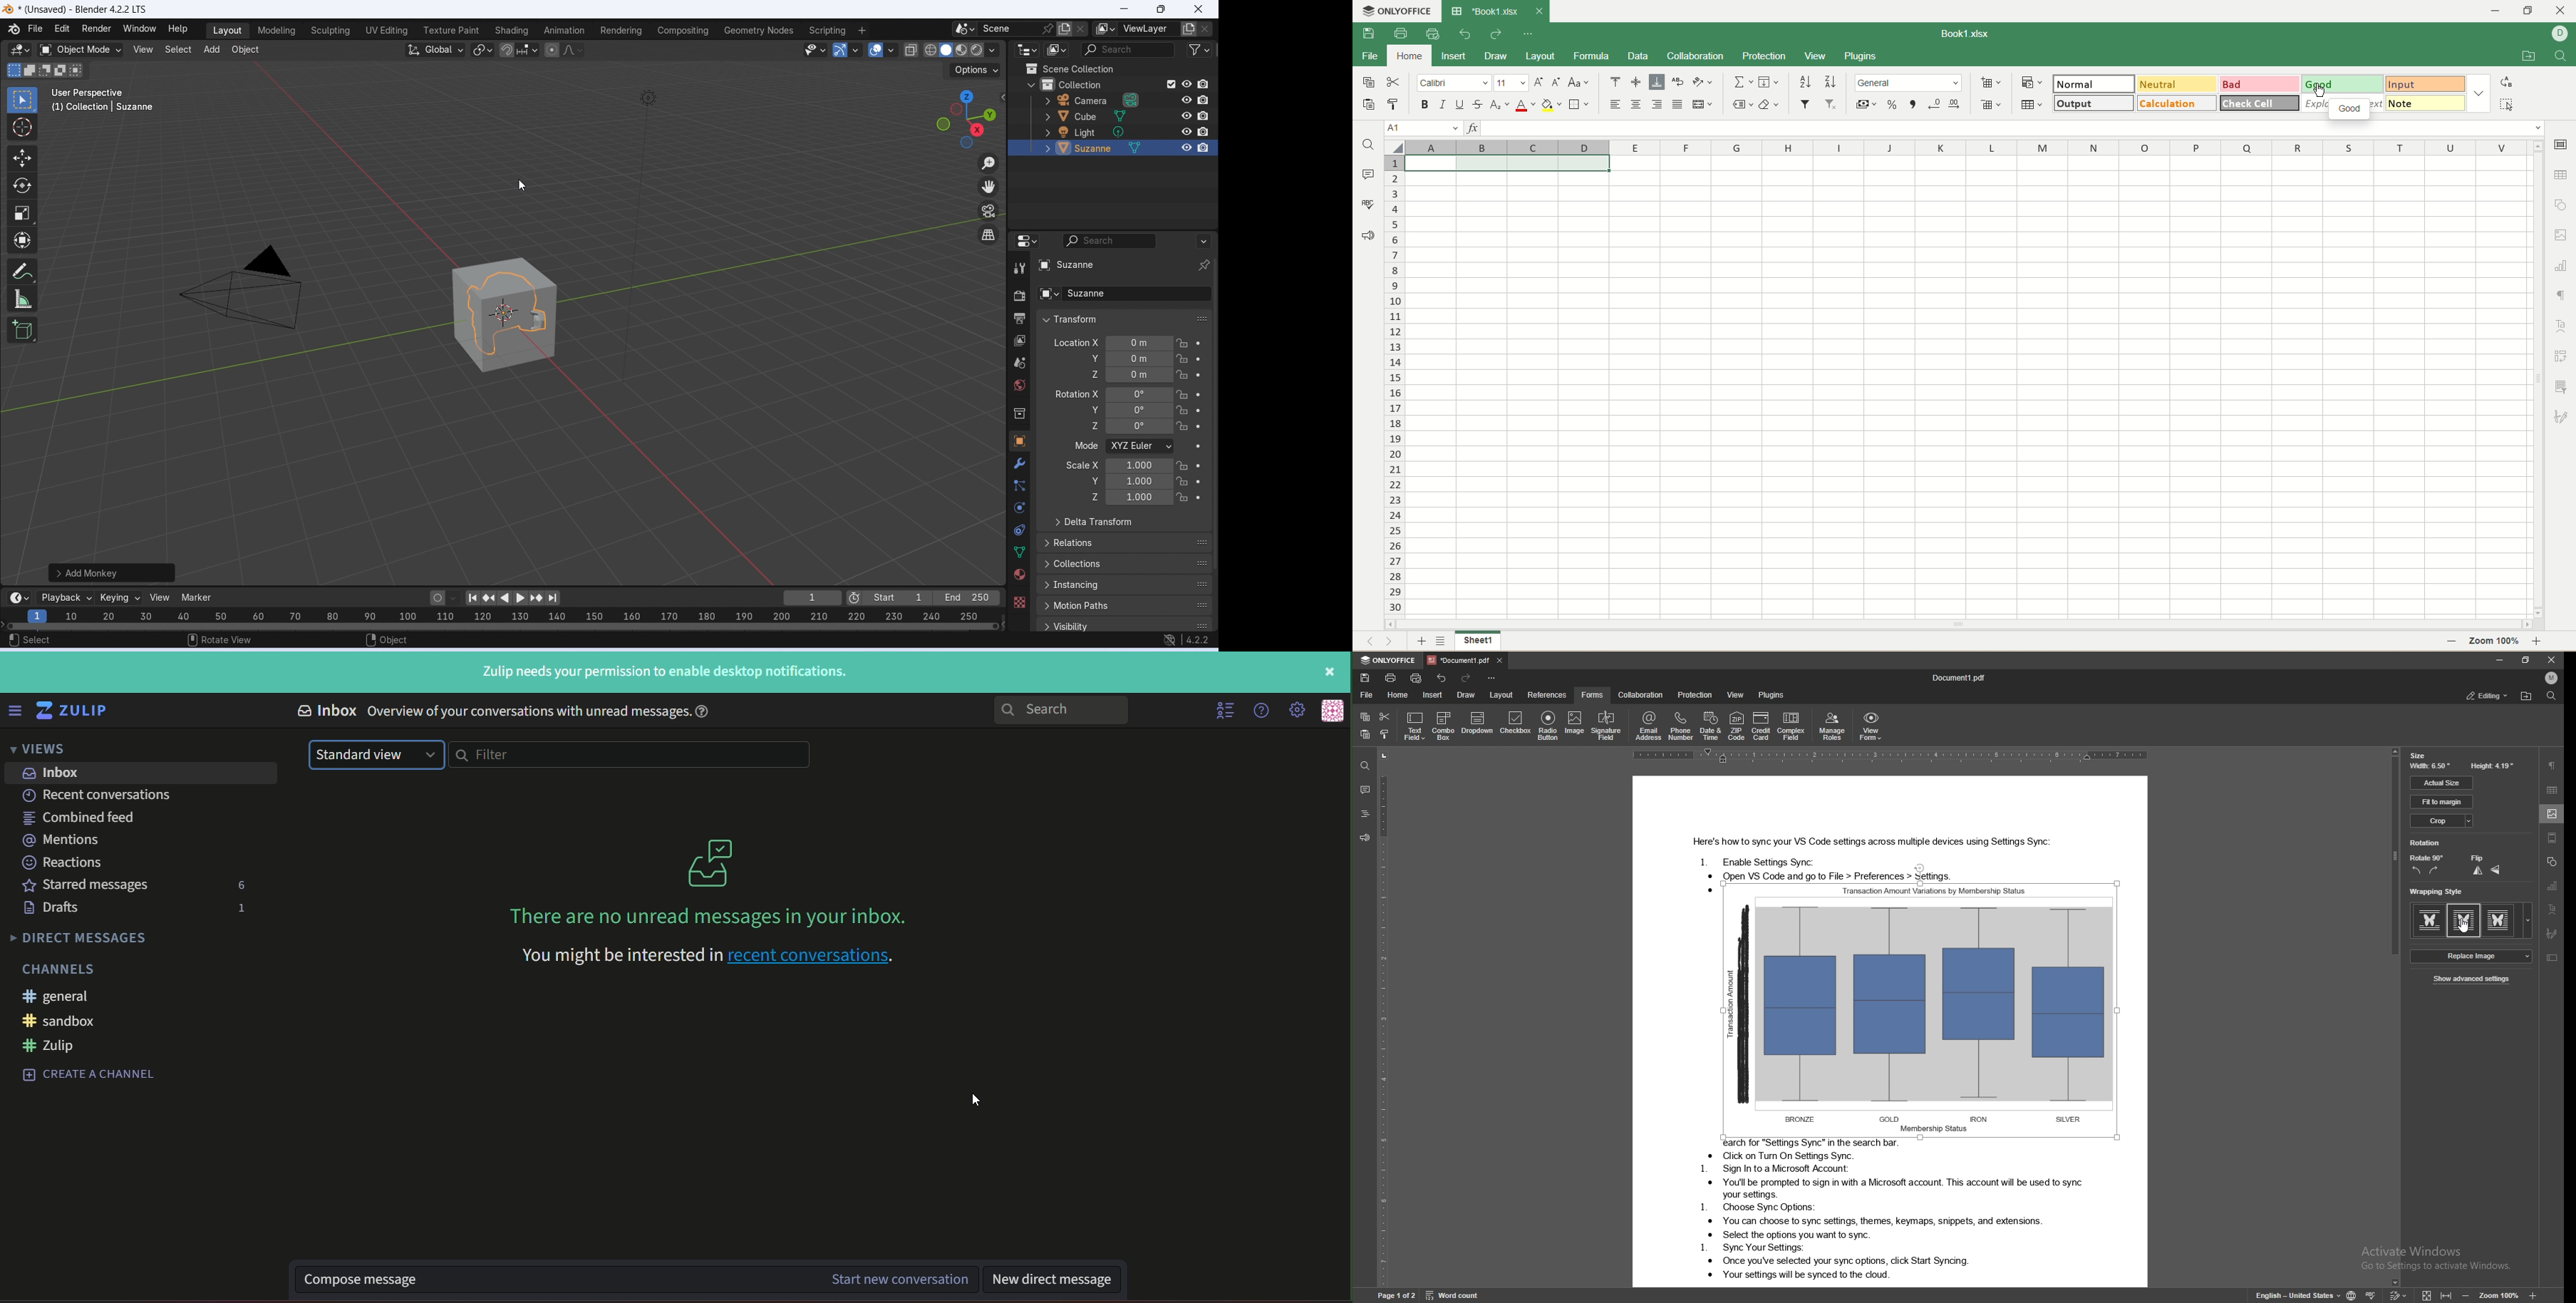 The width and height of the screenshot is (2576, 1316). What do you see at coordinates (2561, 292) in the screenshot?
I see `paragraph settings` at bounding box center [2561, 292].